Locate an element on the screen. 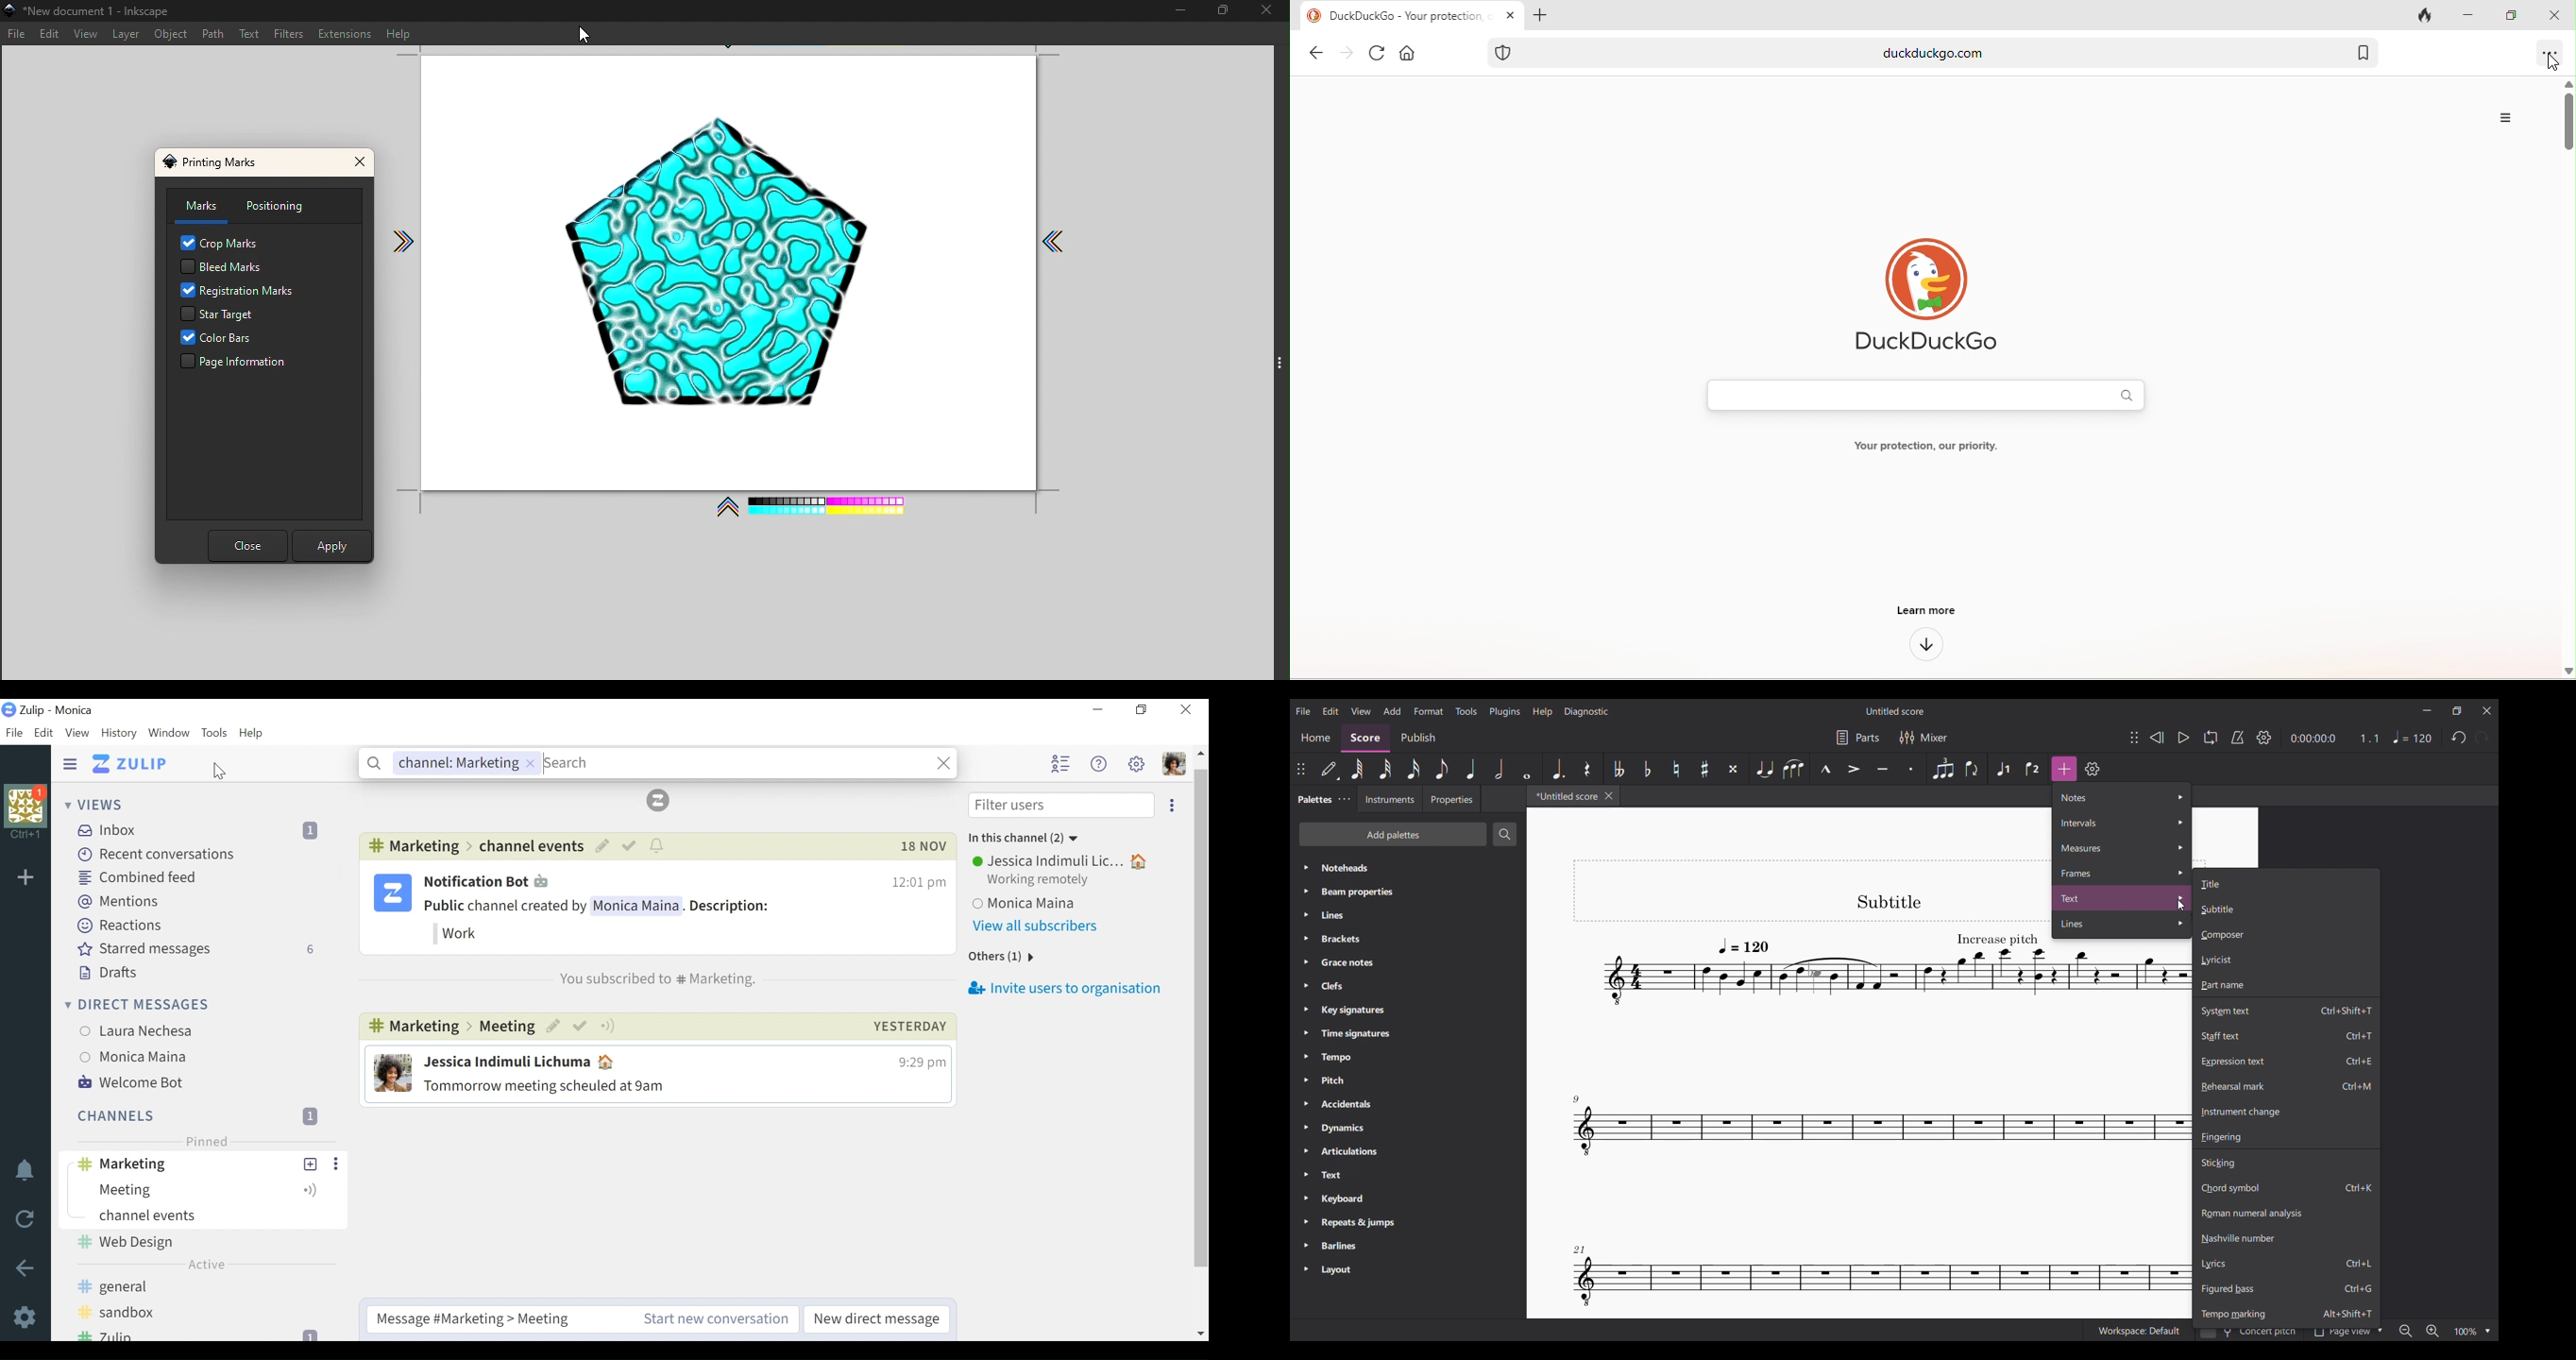 The width and height of the screenshot is (2576, 1372). Channel: Marketing Search is located at coordinates (656, 763).